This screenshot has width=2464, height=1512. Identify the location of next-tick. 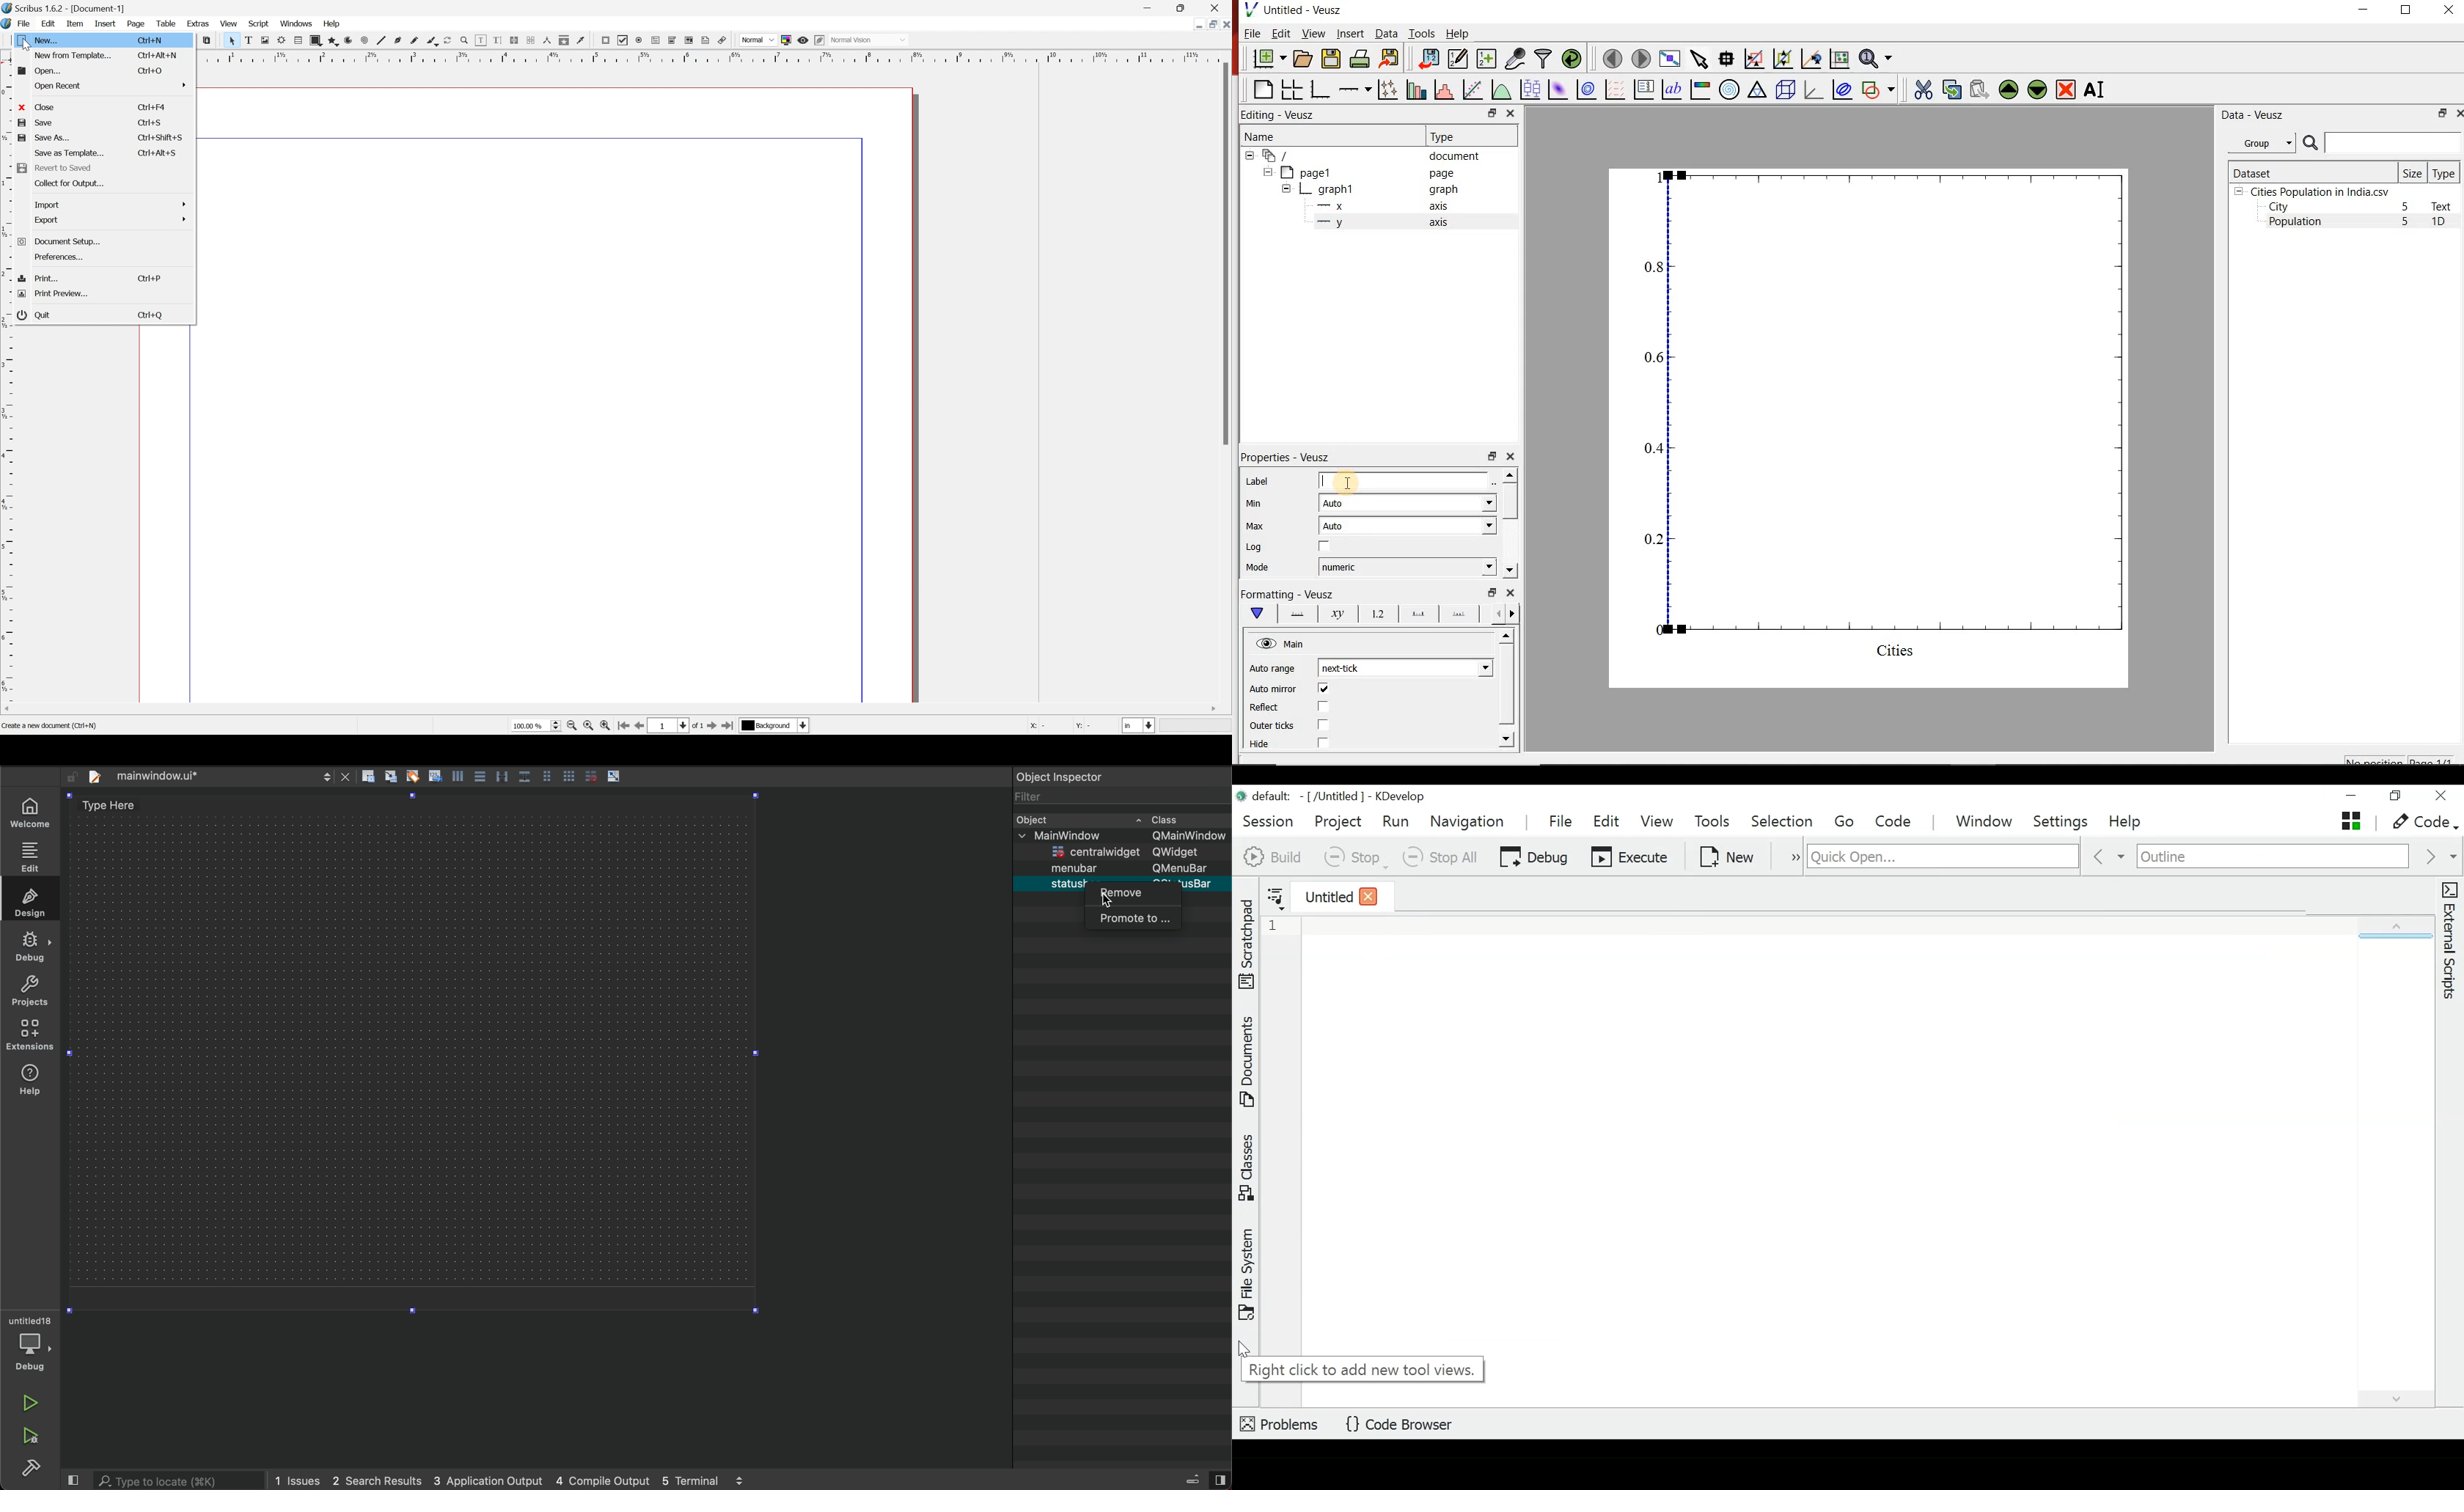
(1404, 668).